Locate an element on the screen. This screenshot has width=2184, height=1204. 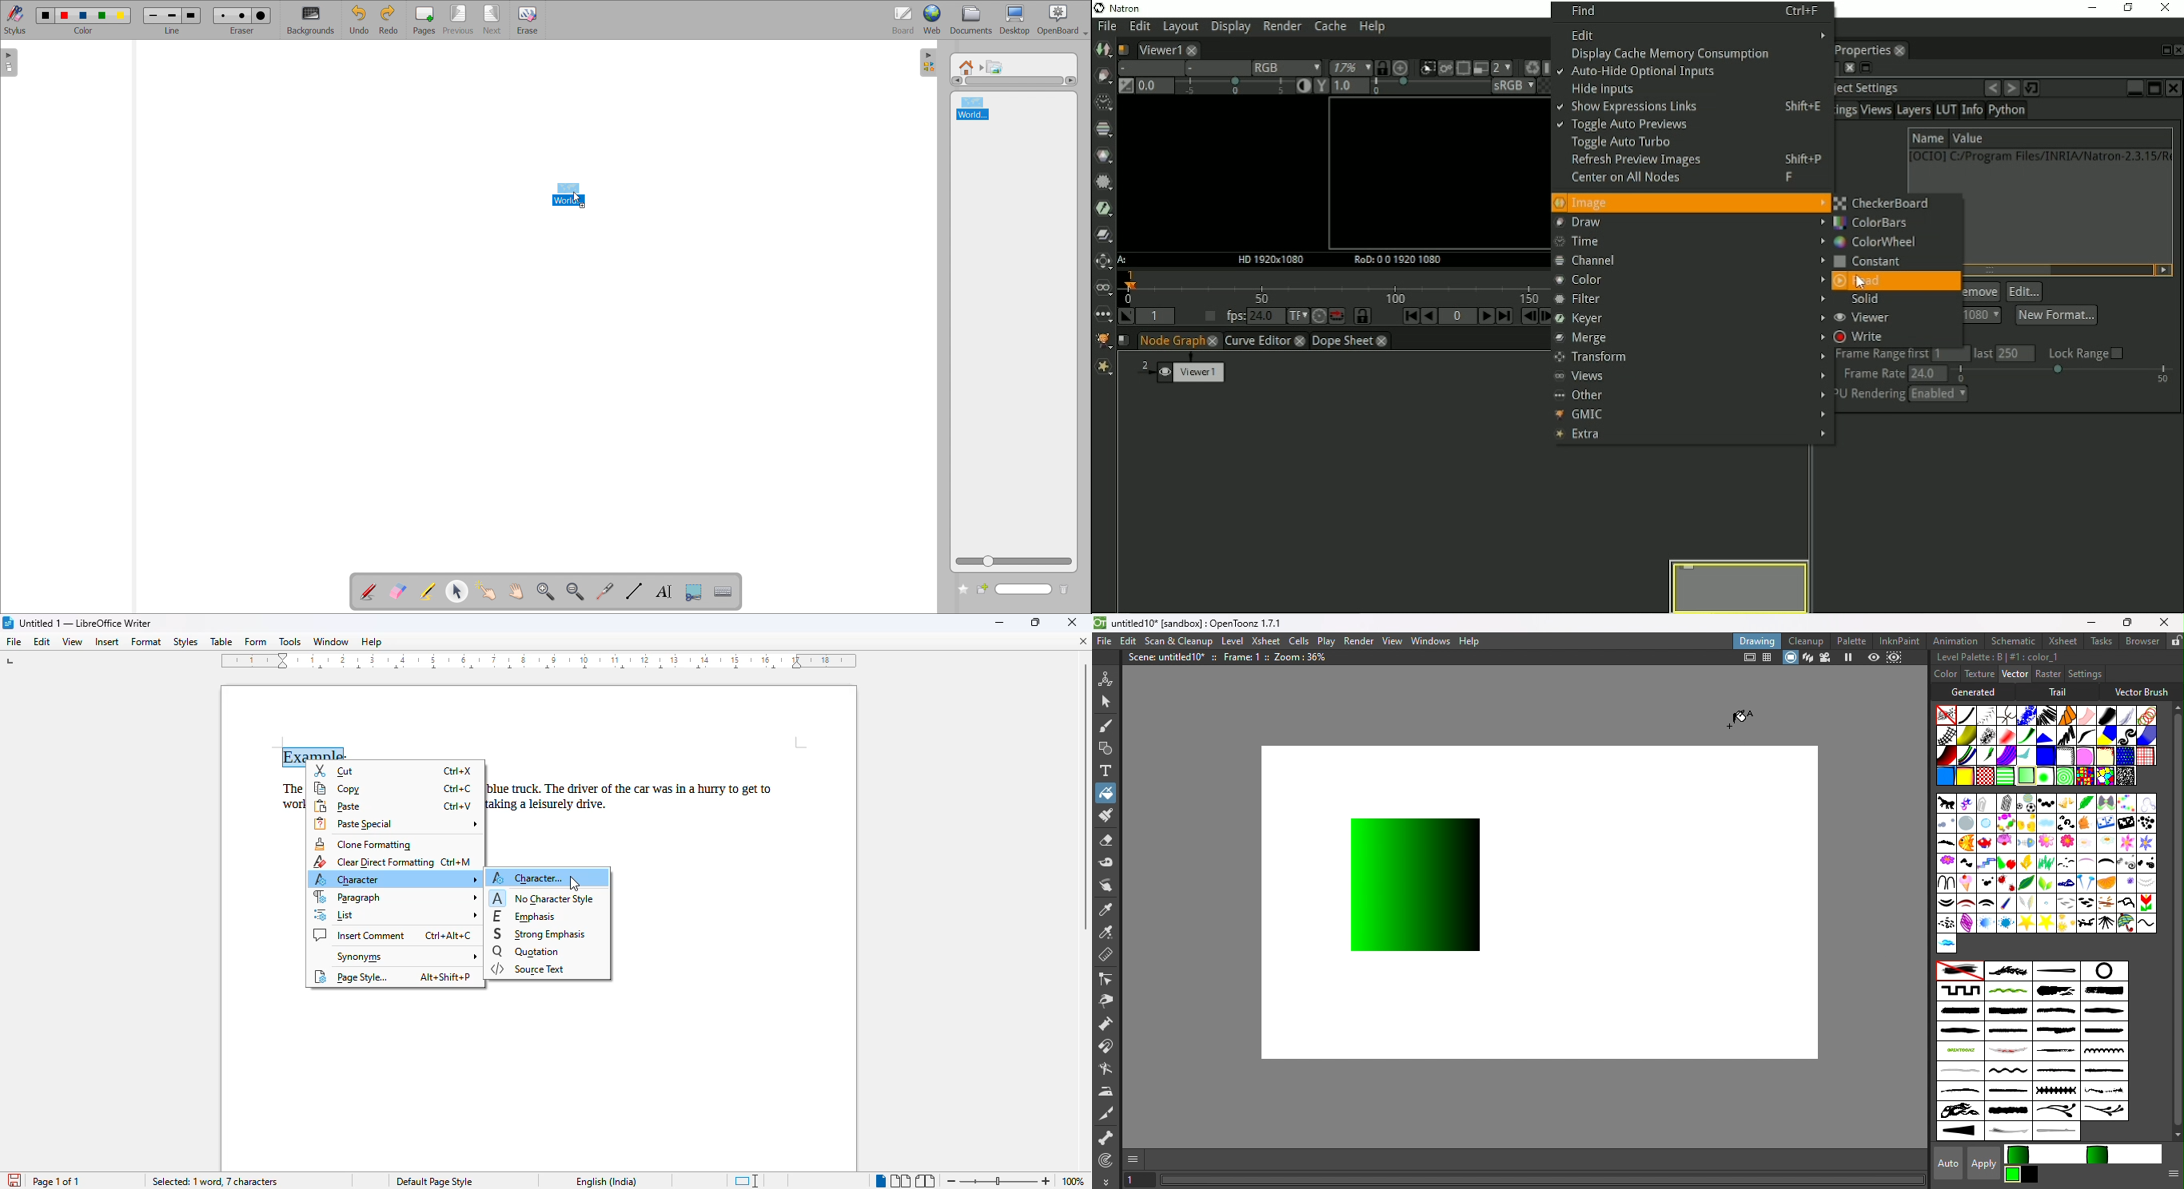
Concentric is located at coordinates (2062, 776).